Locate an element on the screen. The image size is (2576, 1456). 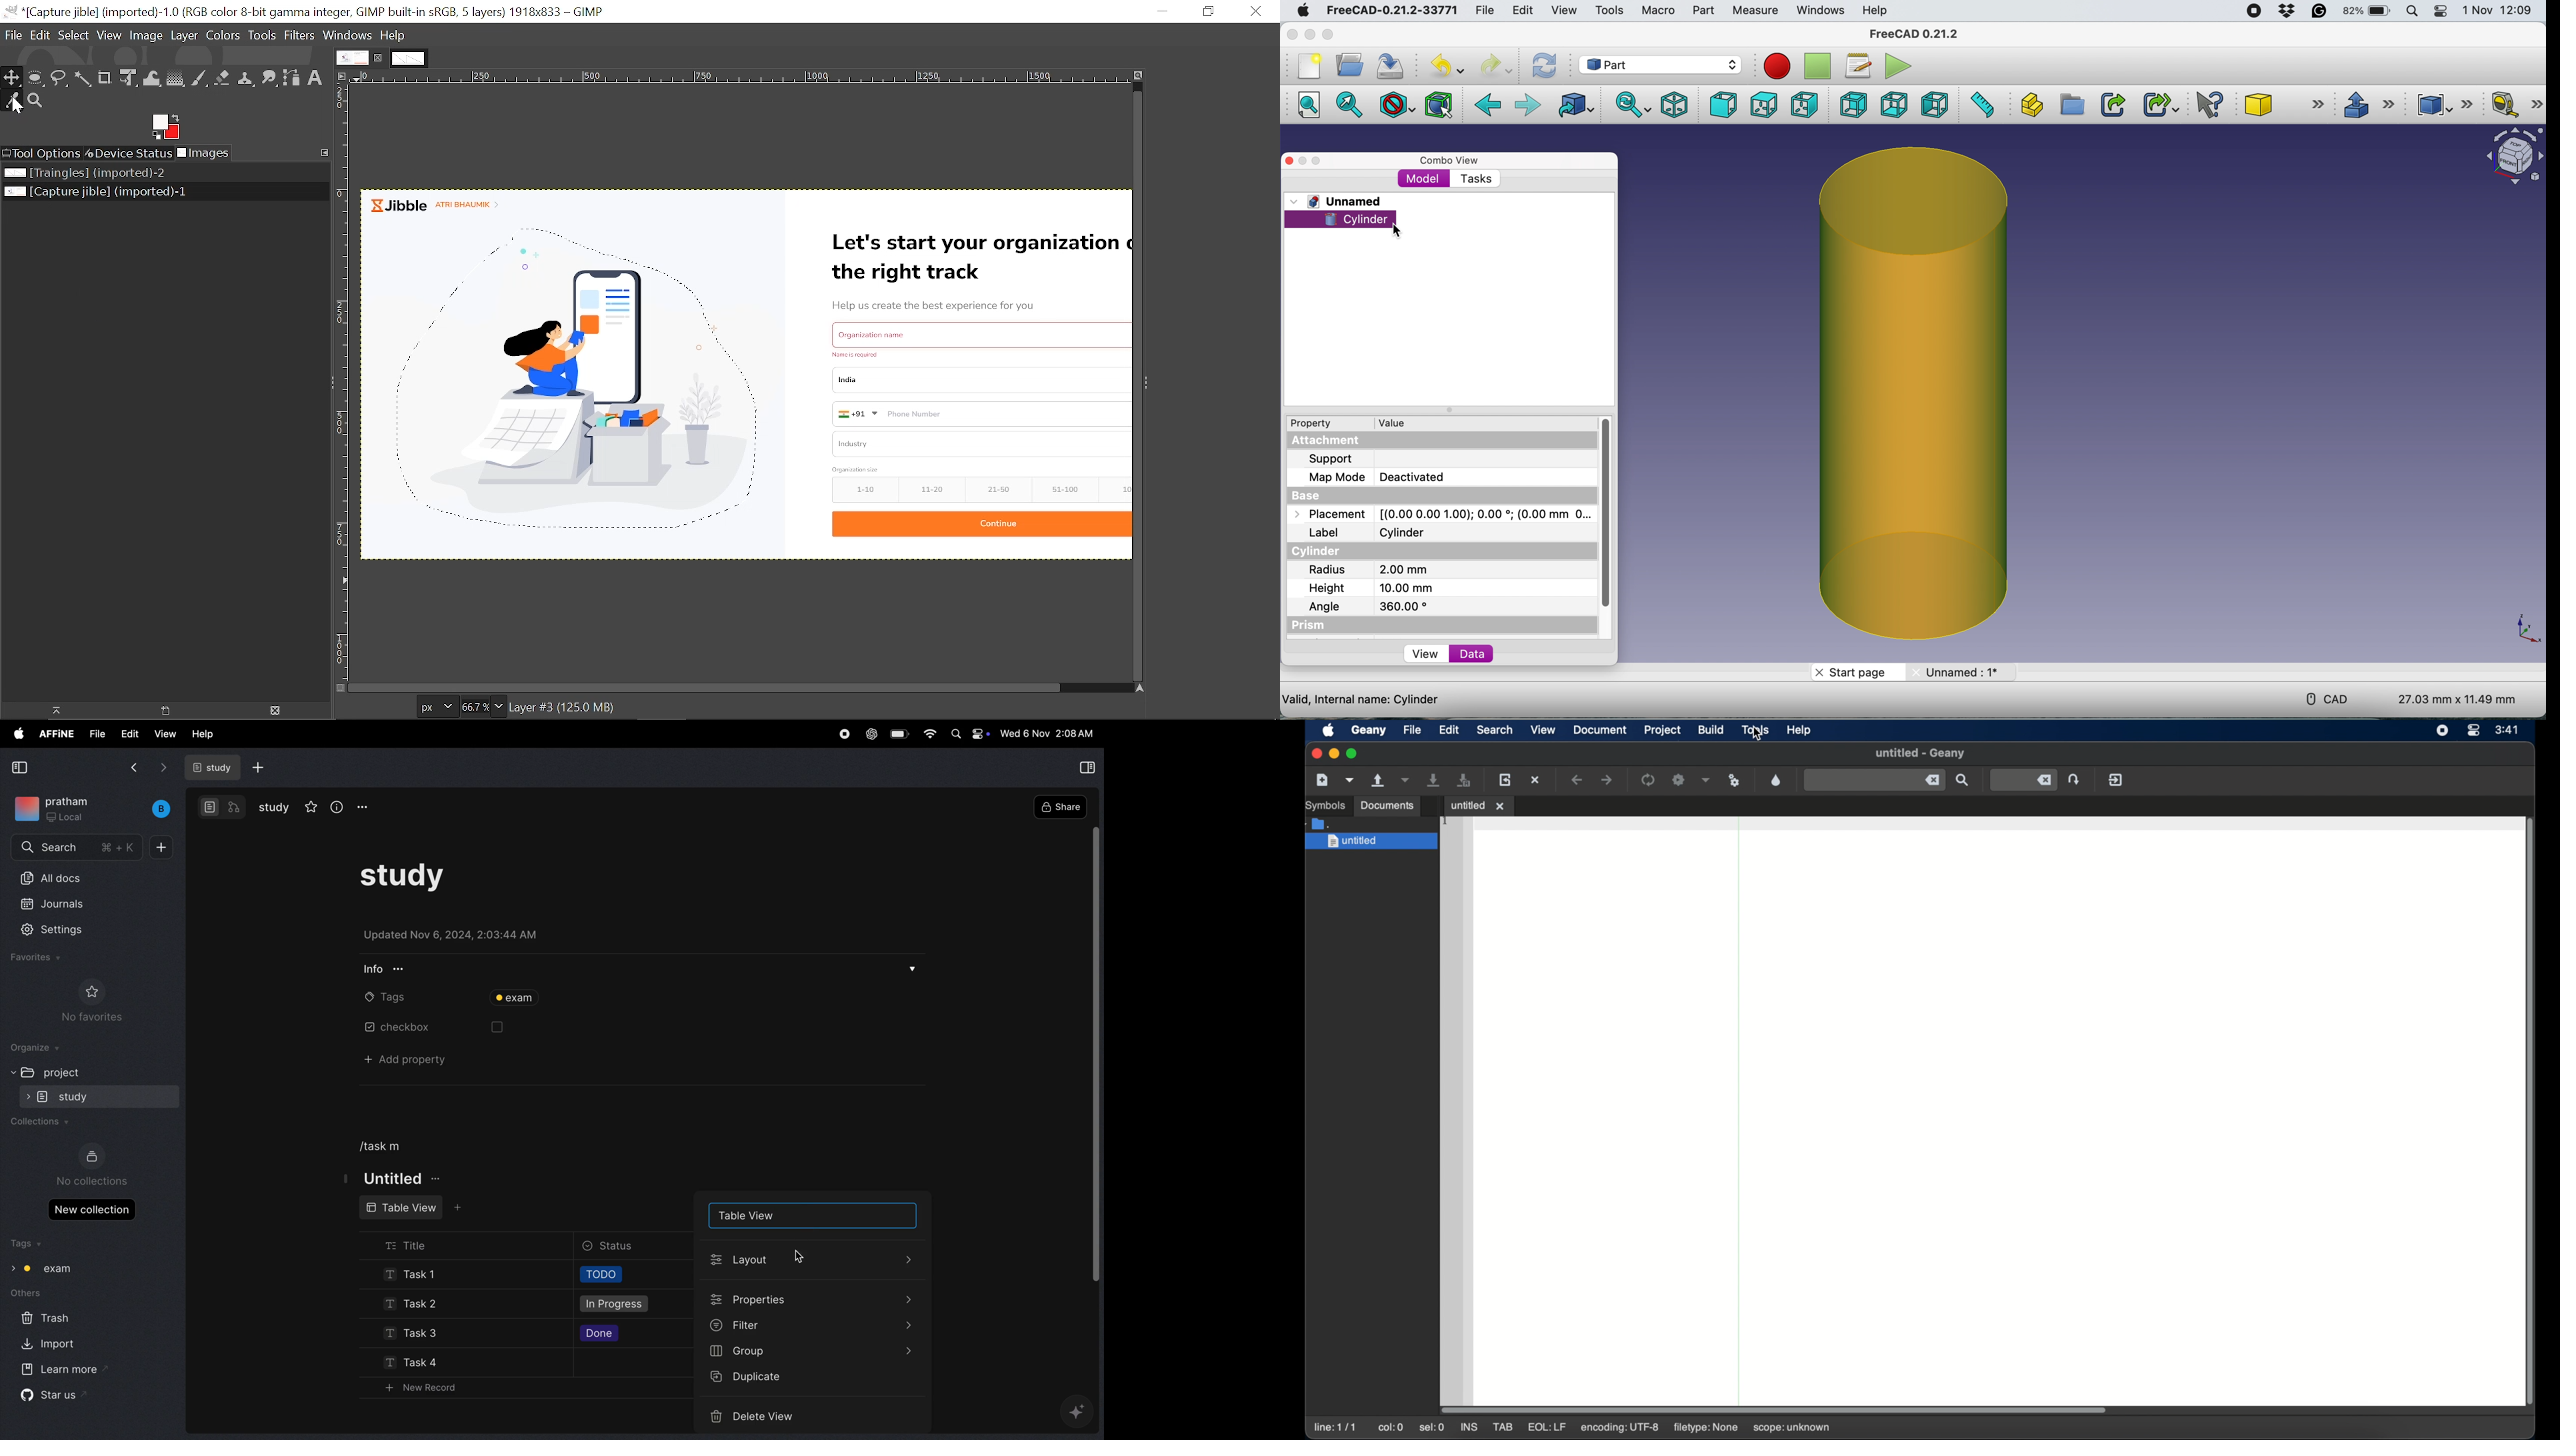
label is located at coordinates (1367, 532).